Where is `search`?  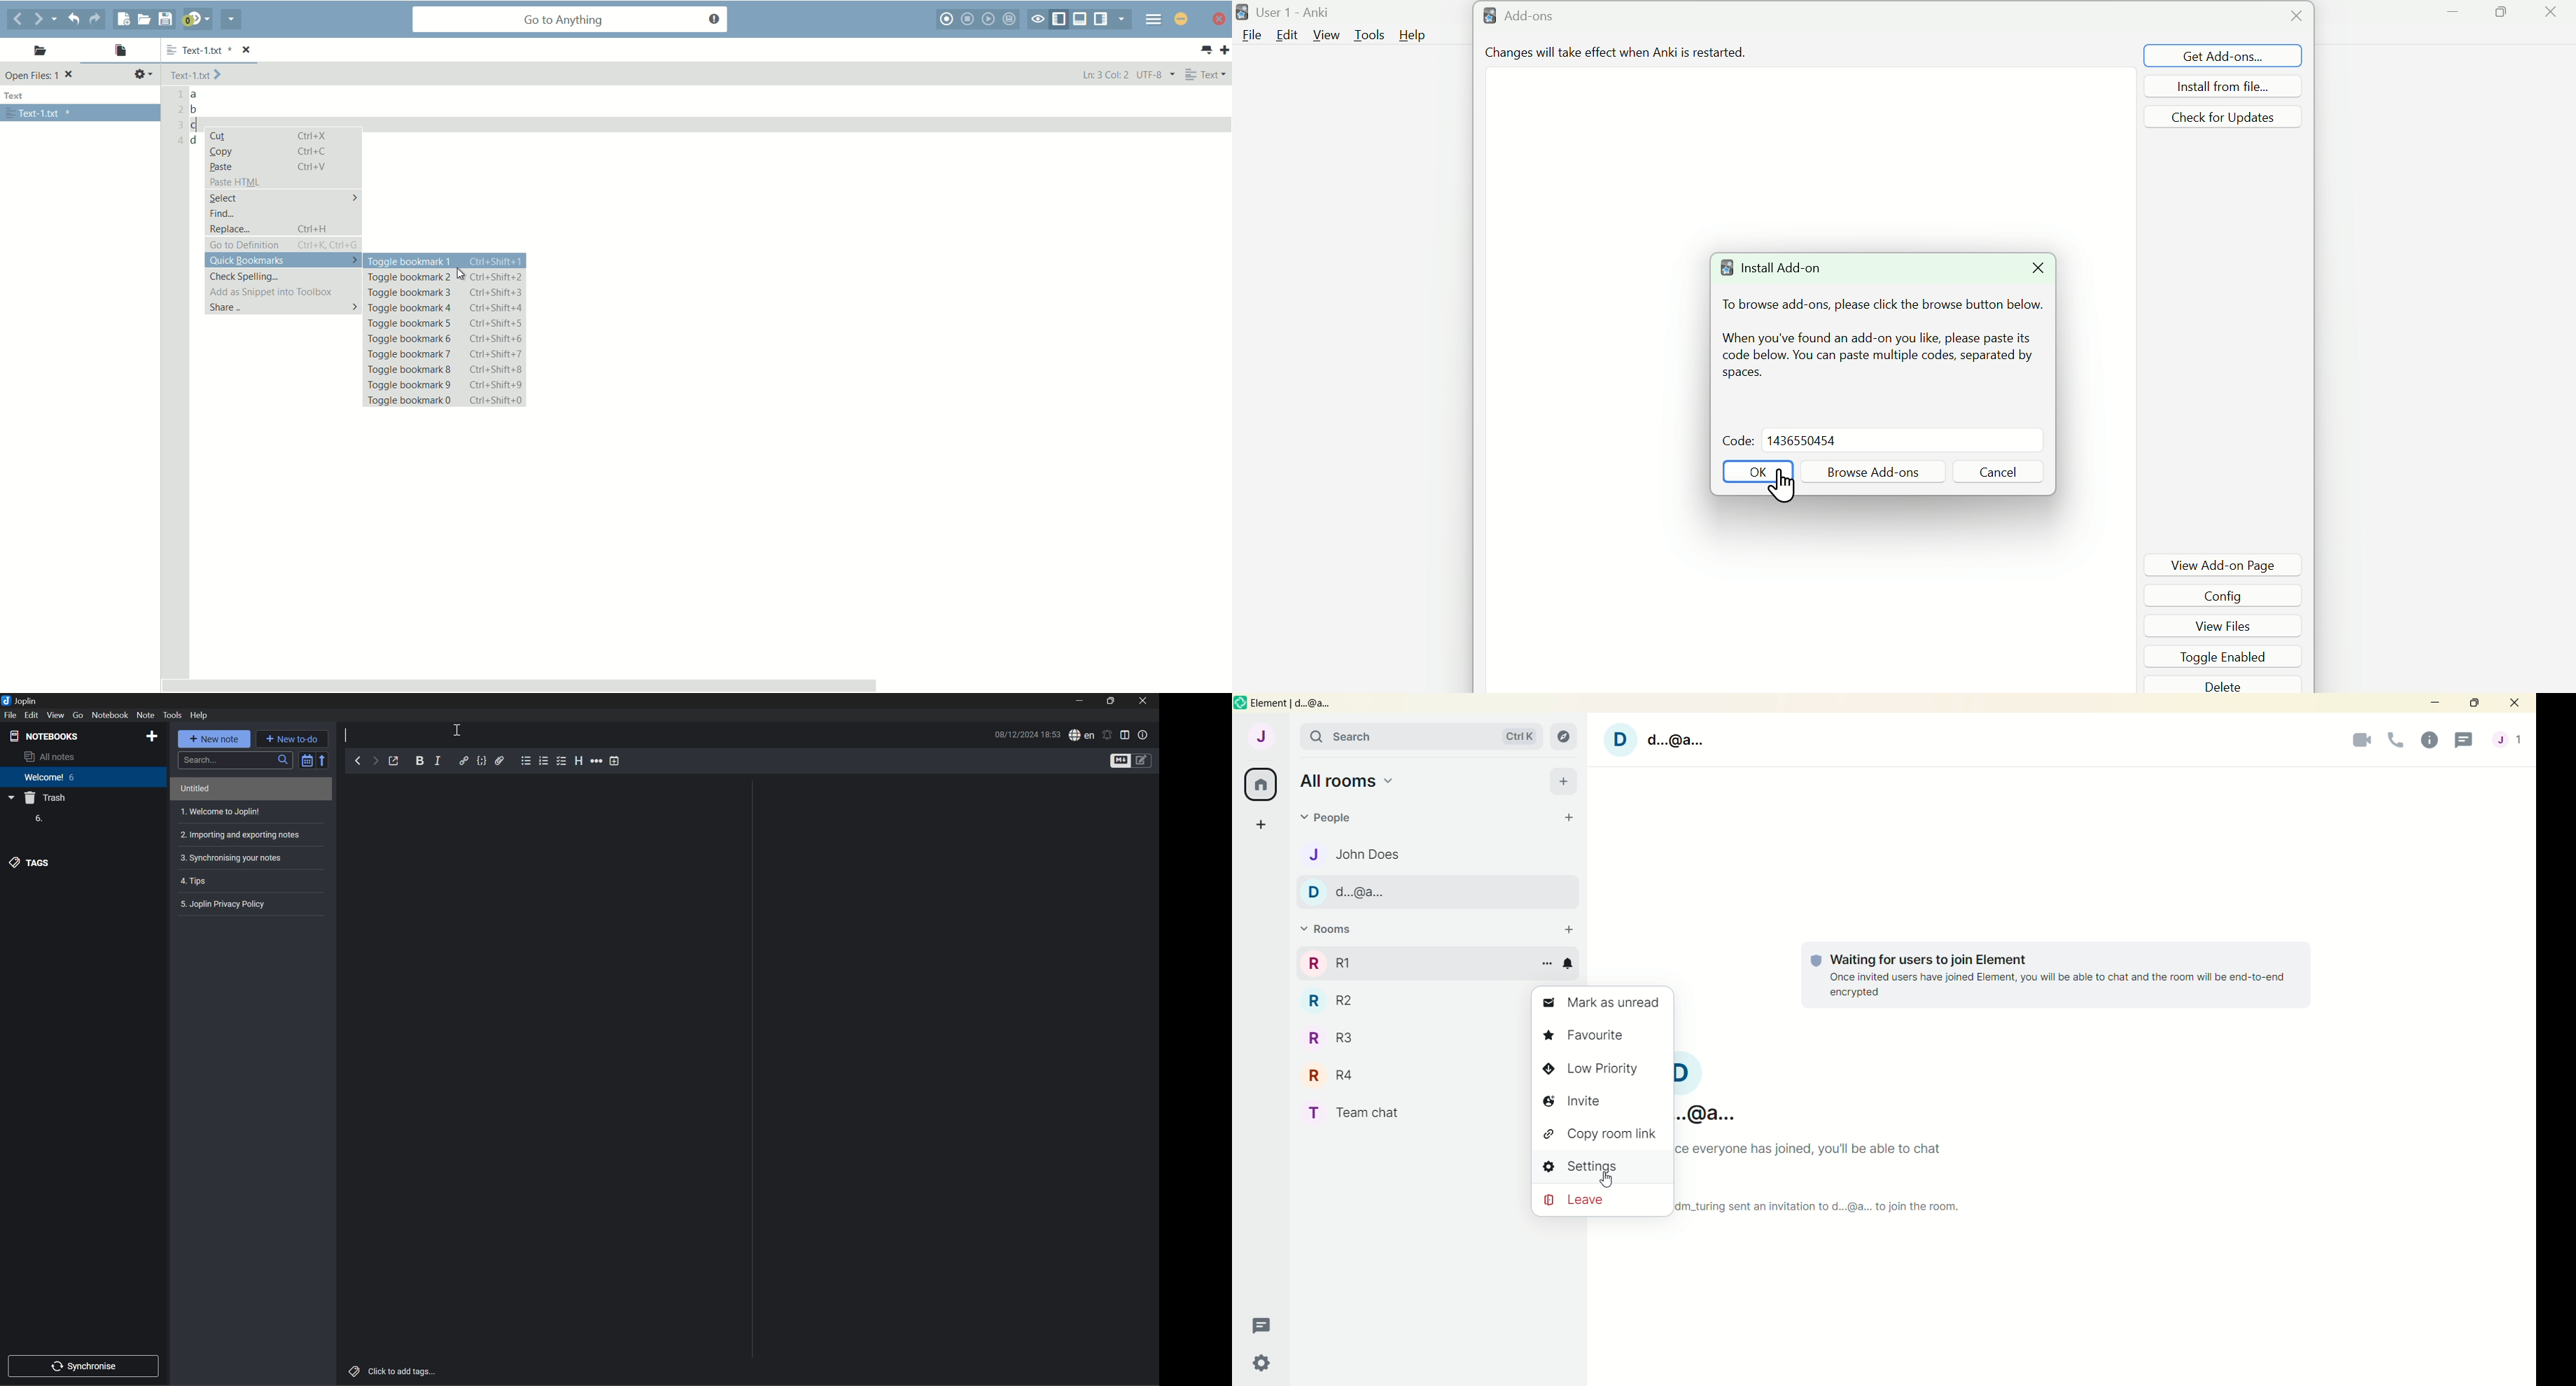 search is located at coordinates (1421, 736).